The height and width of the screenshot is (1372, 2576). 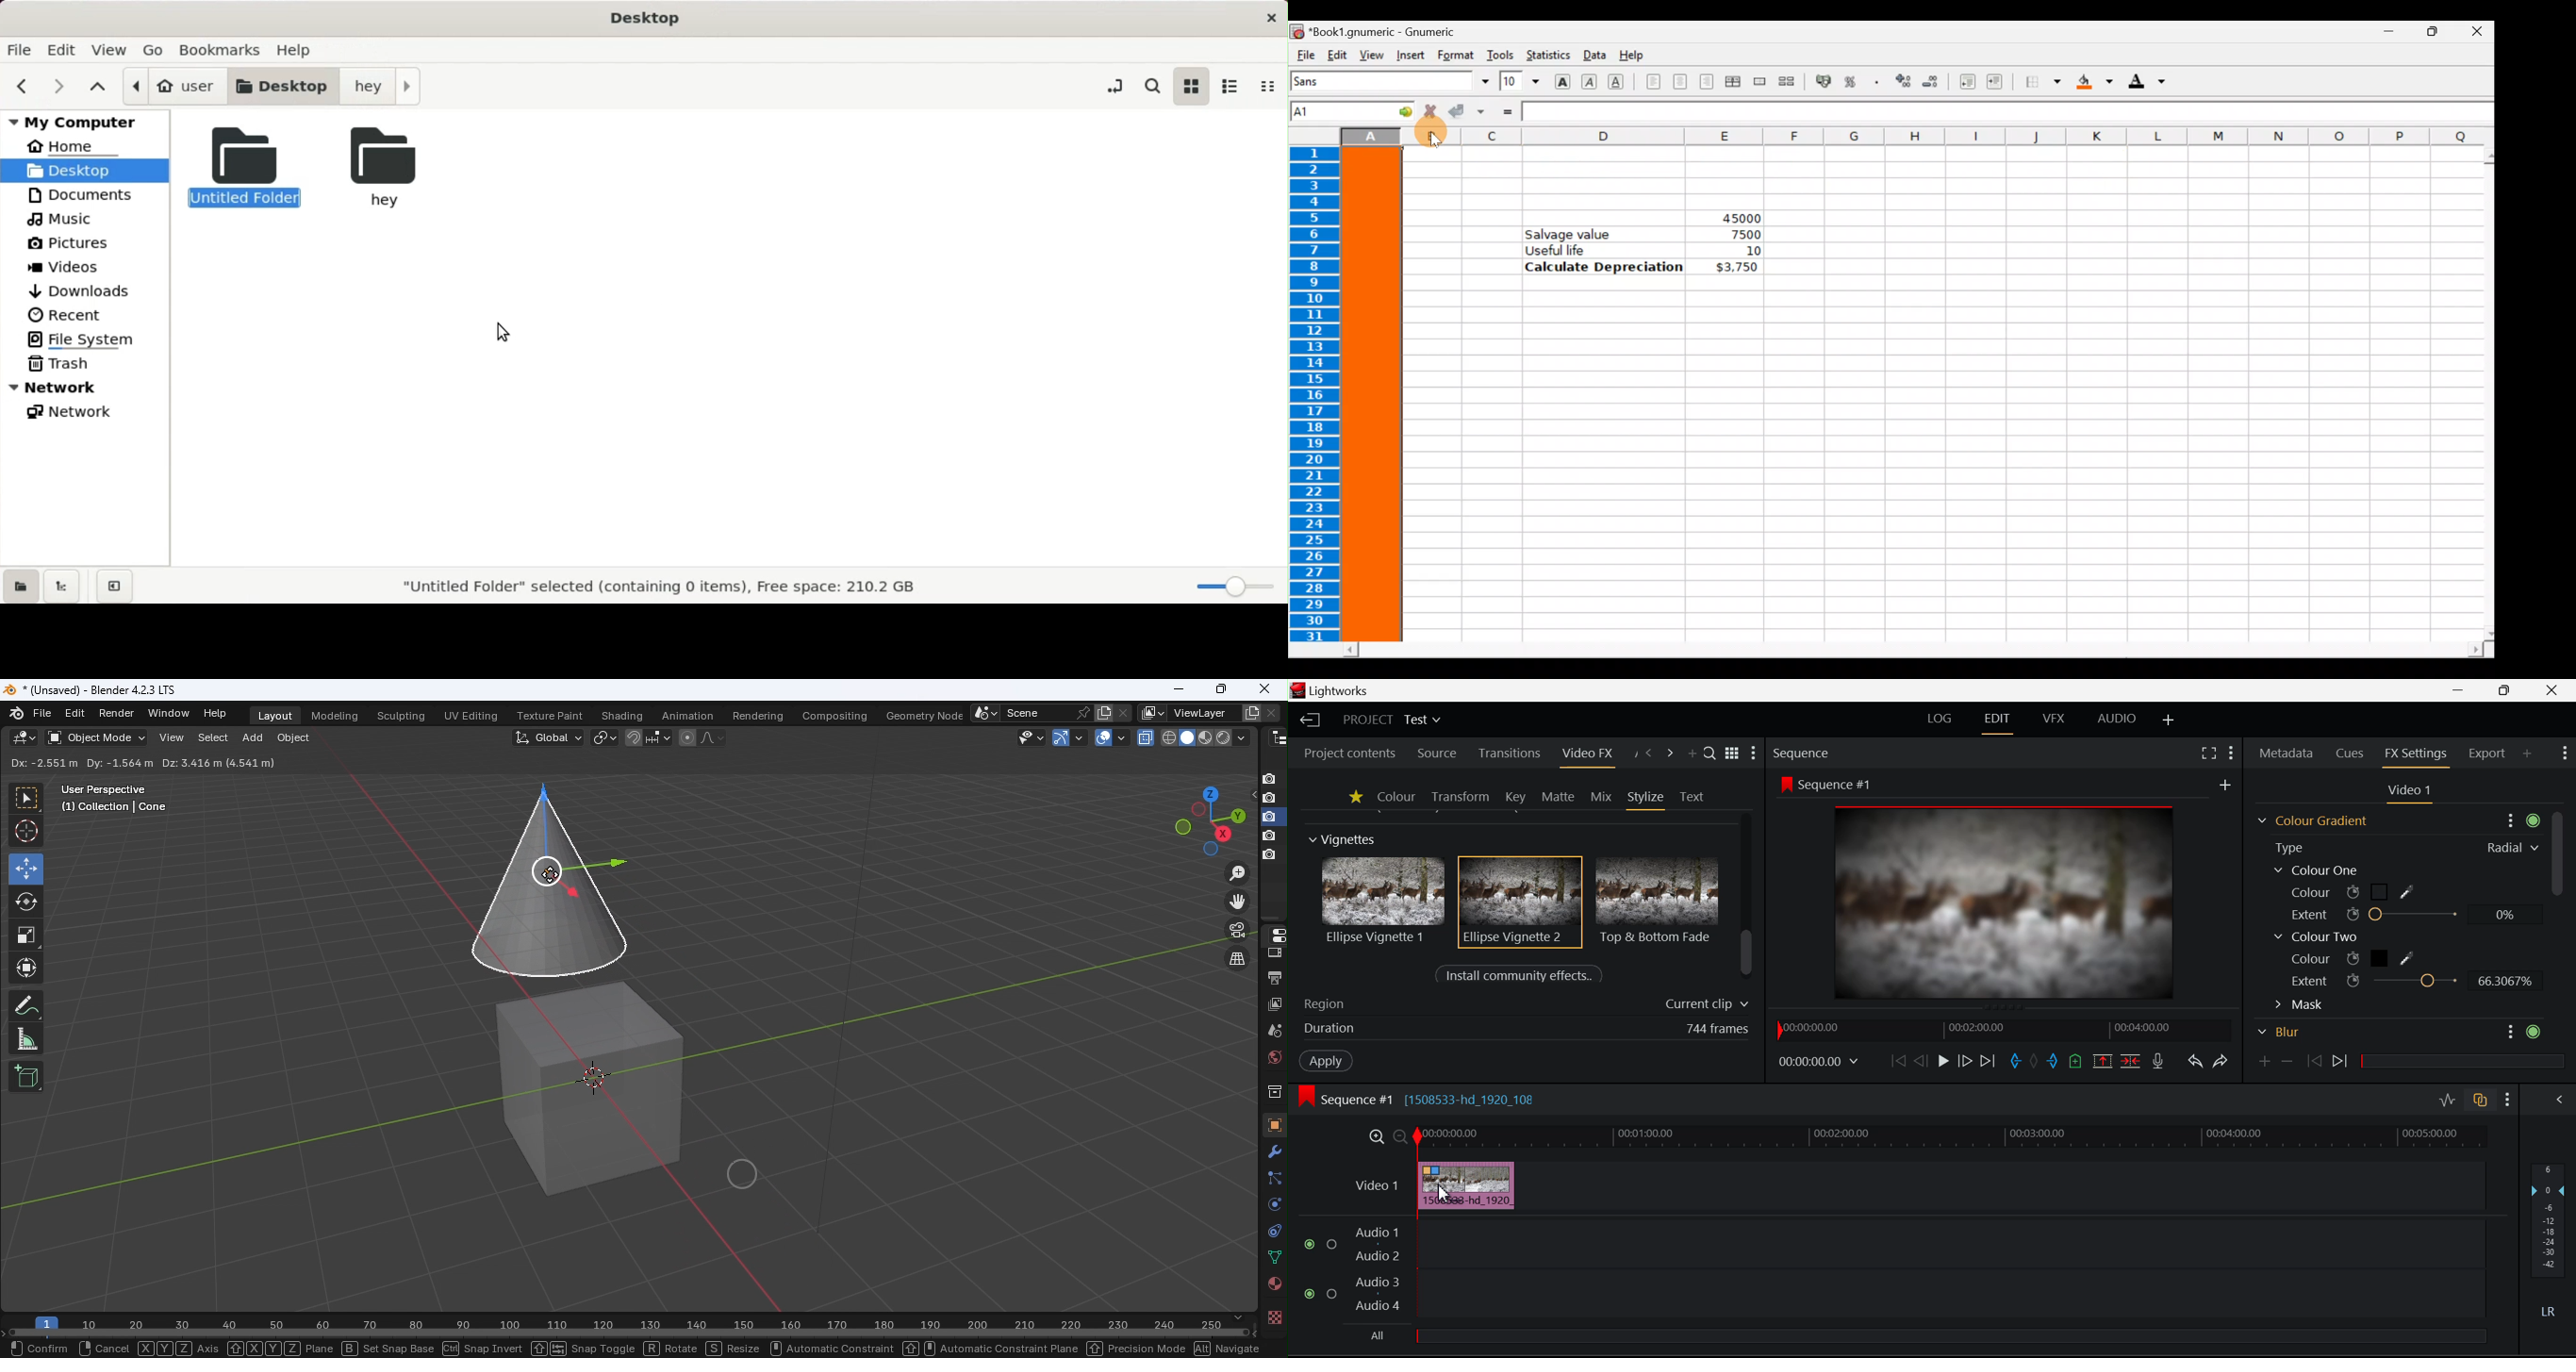 What do you see at coordinates (633, 737) in the screenshot?
I see `Snap` at bounding box center [633, 737].